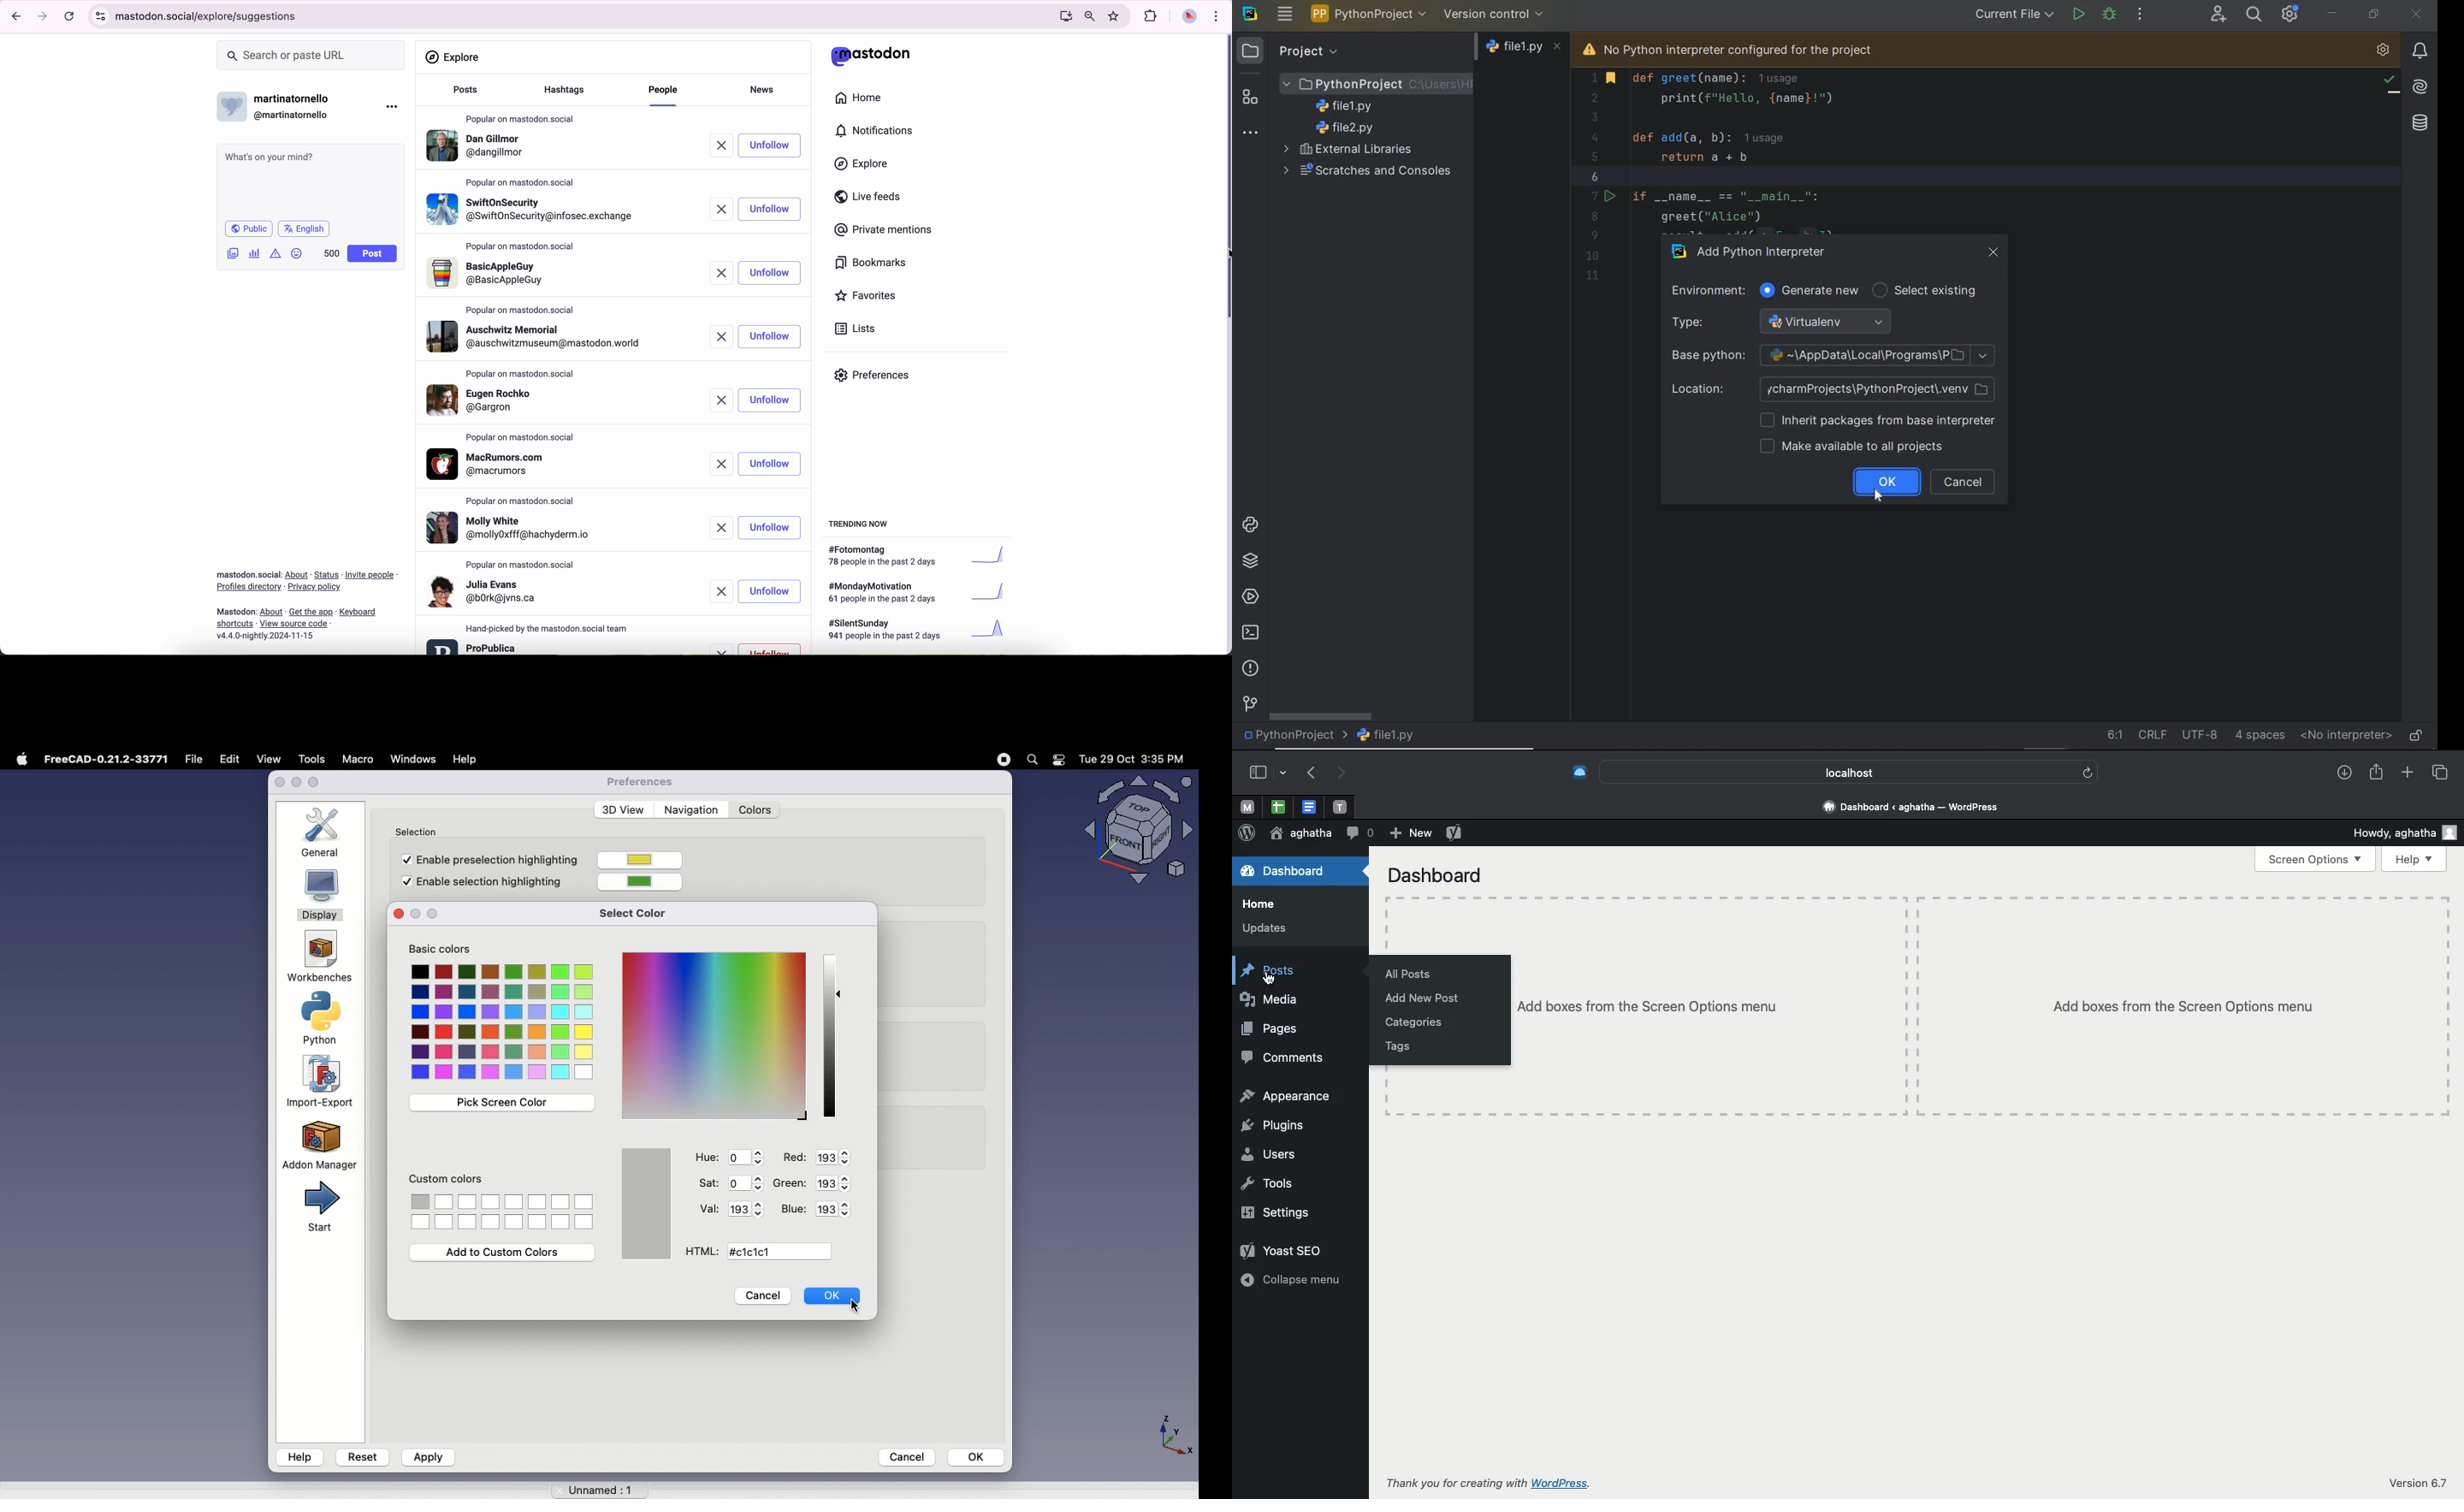 This screenshot has width=2464, height=1512. Describe the element at coordinates (641, 912) in the screenshot. I see `Select color` at that location.